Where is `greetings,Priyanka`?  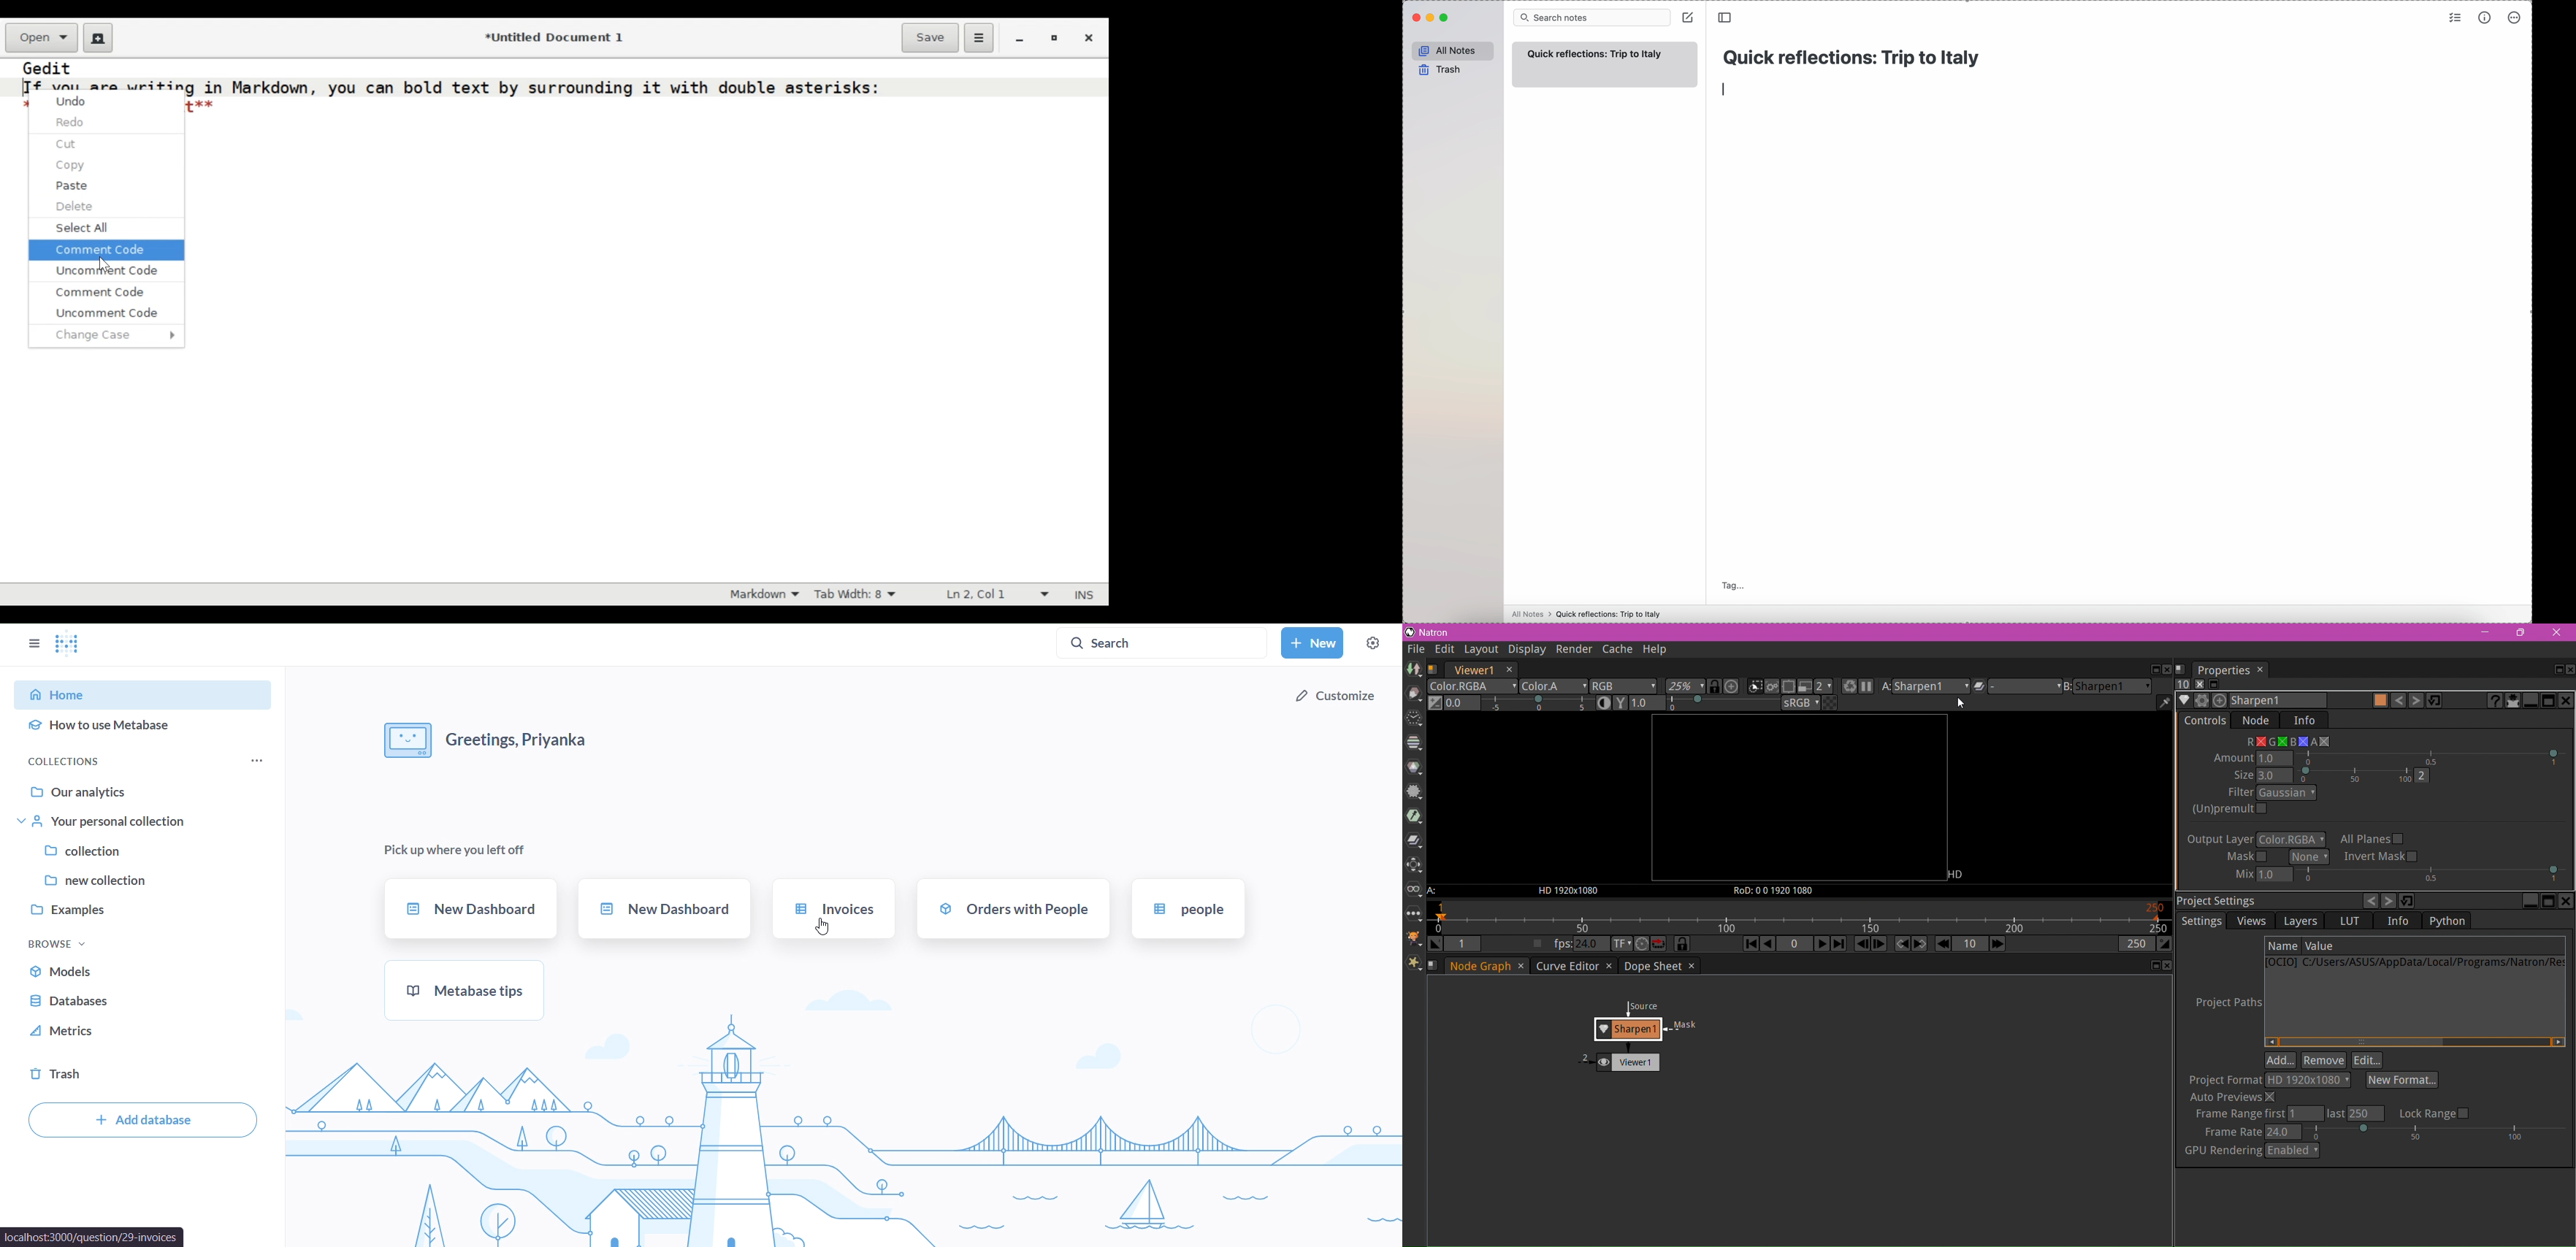 greetings,Priyanka is located at coordinates (487, 738).